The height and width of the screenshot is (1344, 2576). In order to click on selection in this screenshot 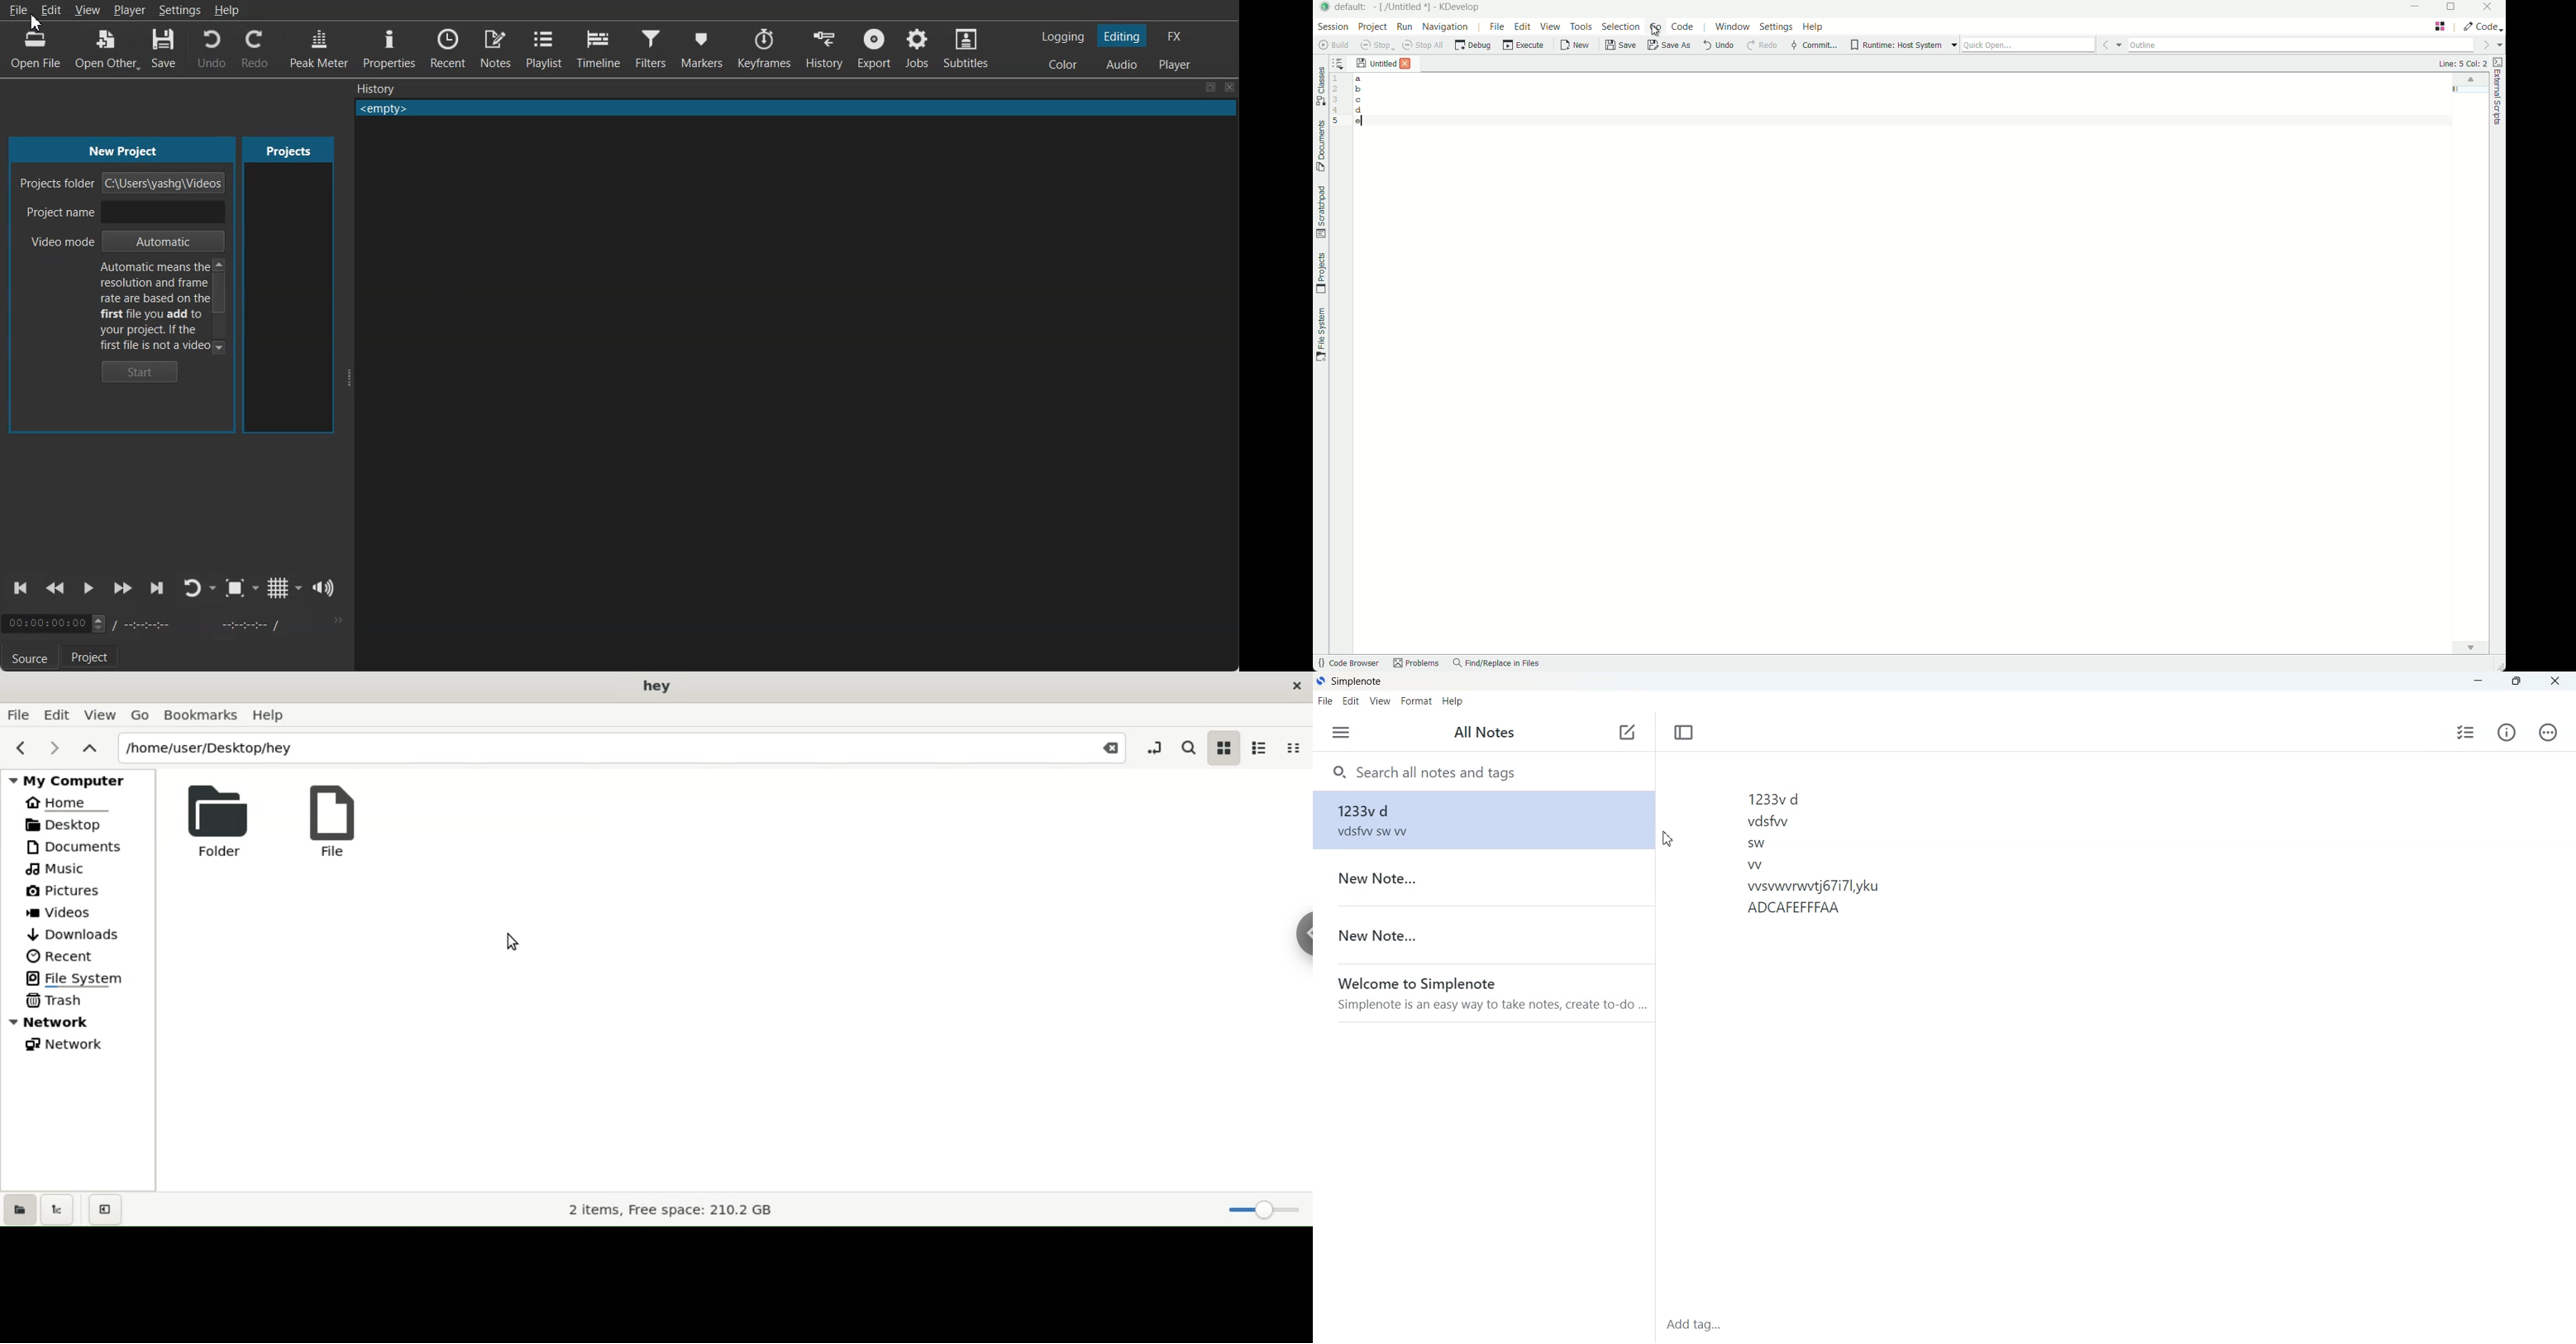, I will do `click(1620, 29)`.